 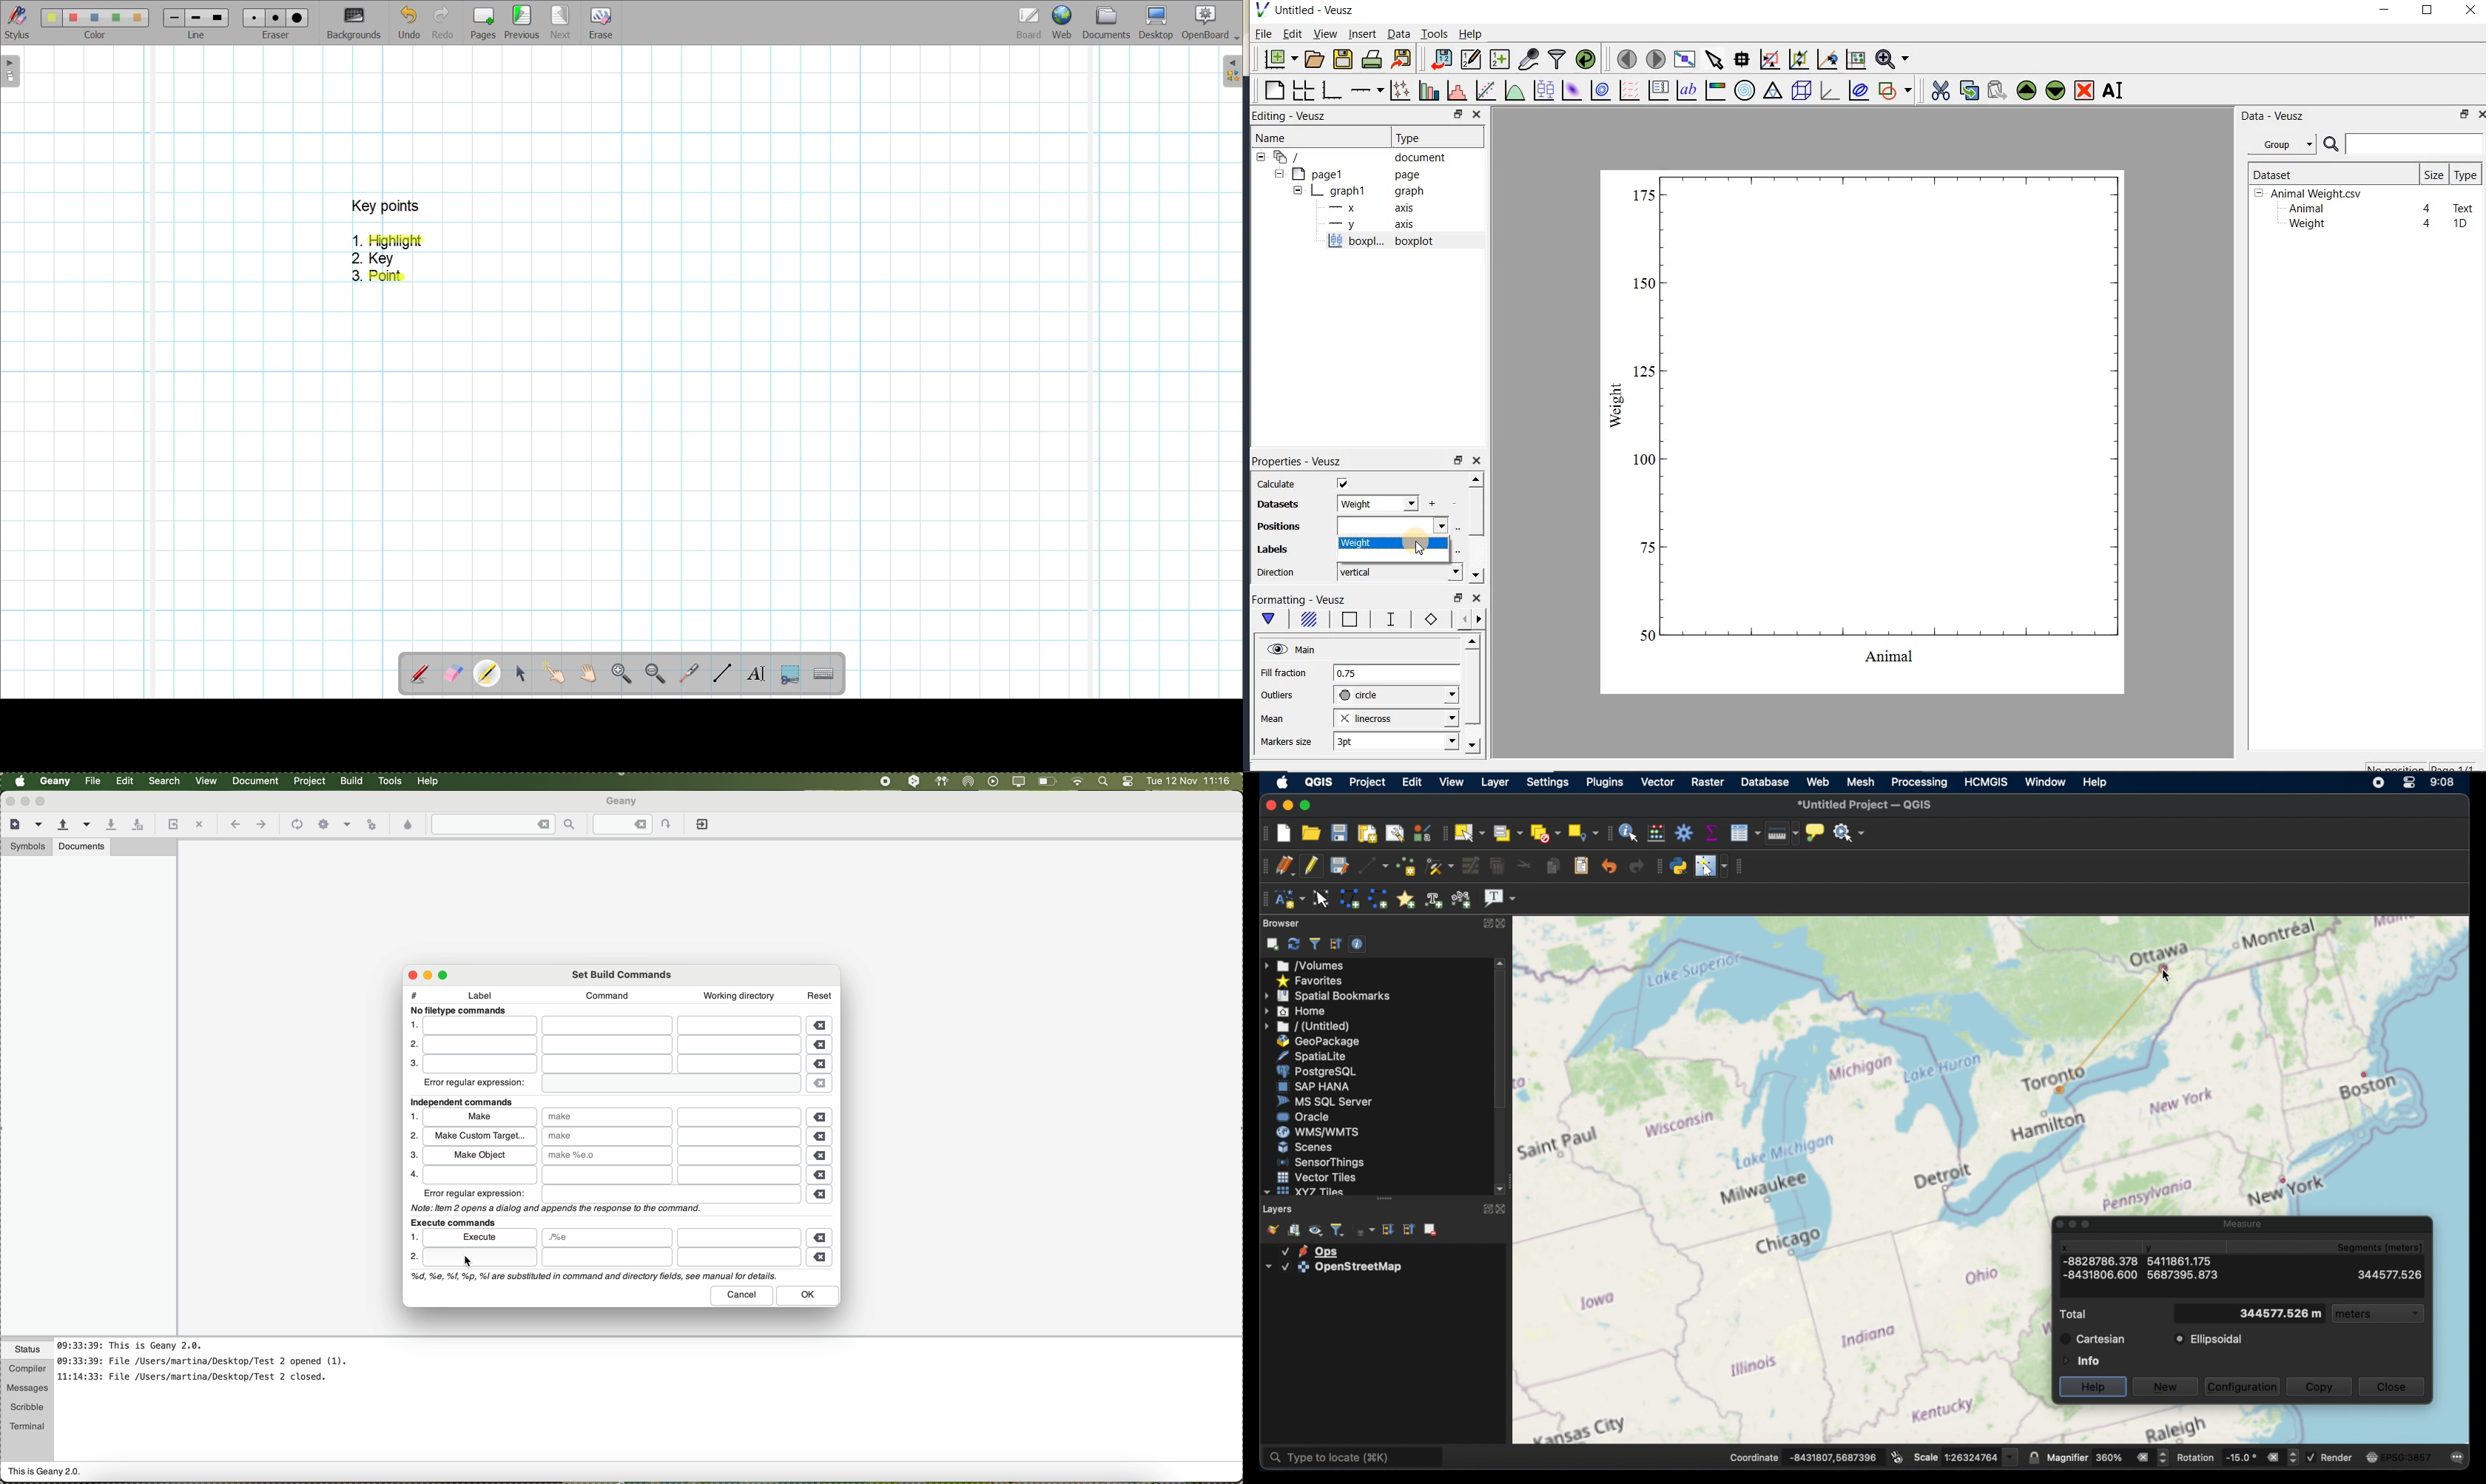 What do you see at coordinates (1466, 619) in the screenshot?
I see `minor ticks` at bounding box center [1466, 619].